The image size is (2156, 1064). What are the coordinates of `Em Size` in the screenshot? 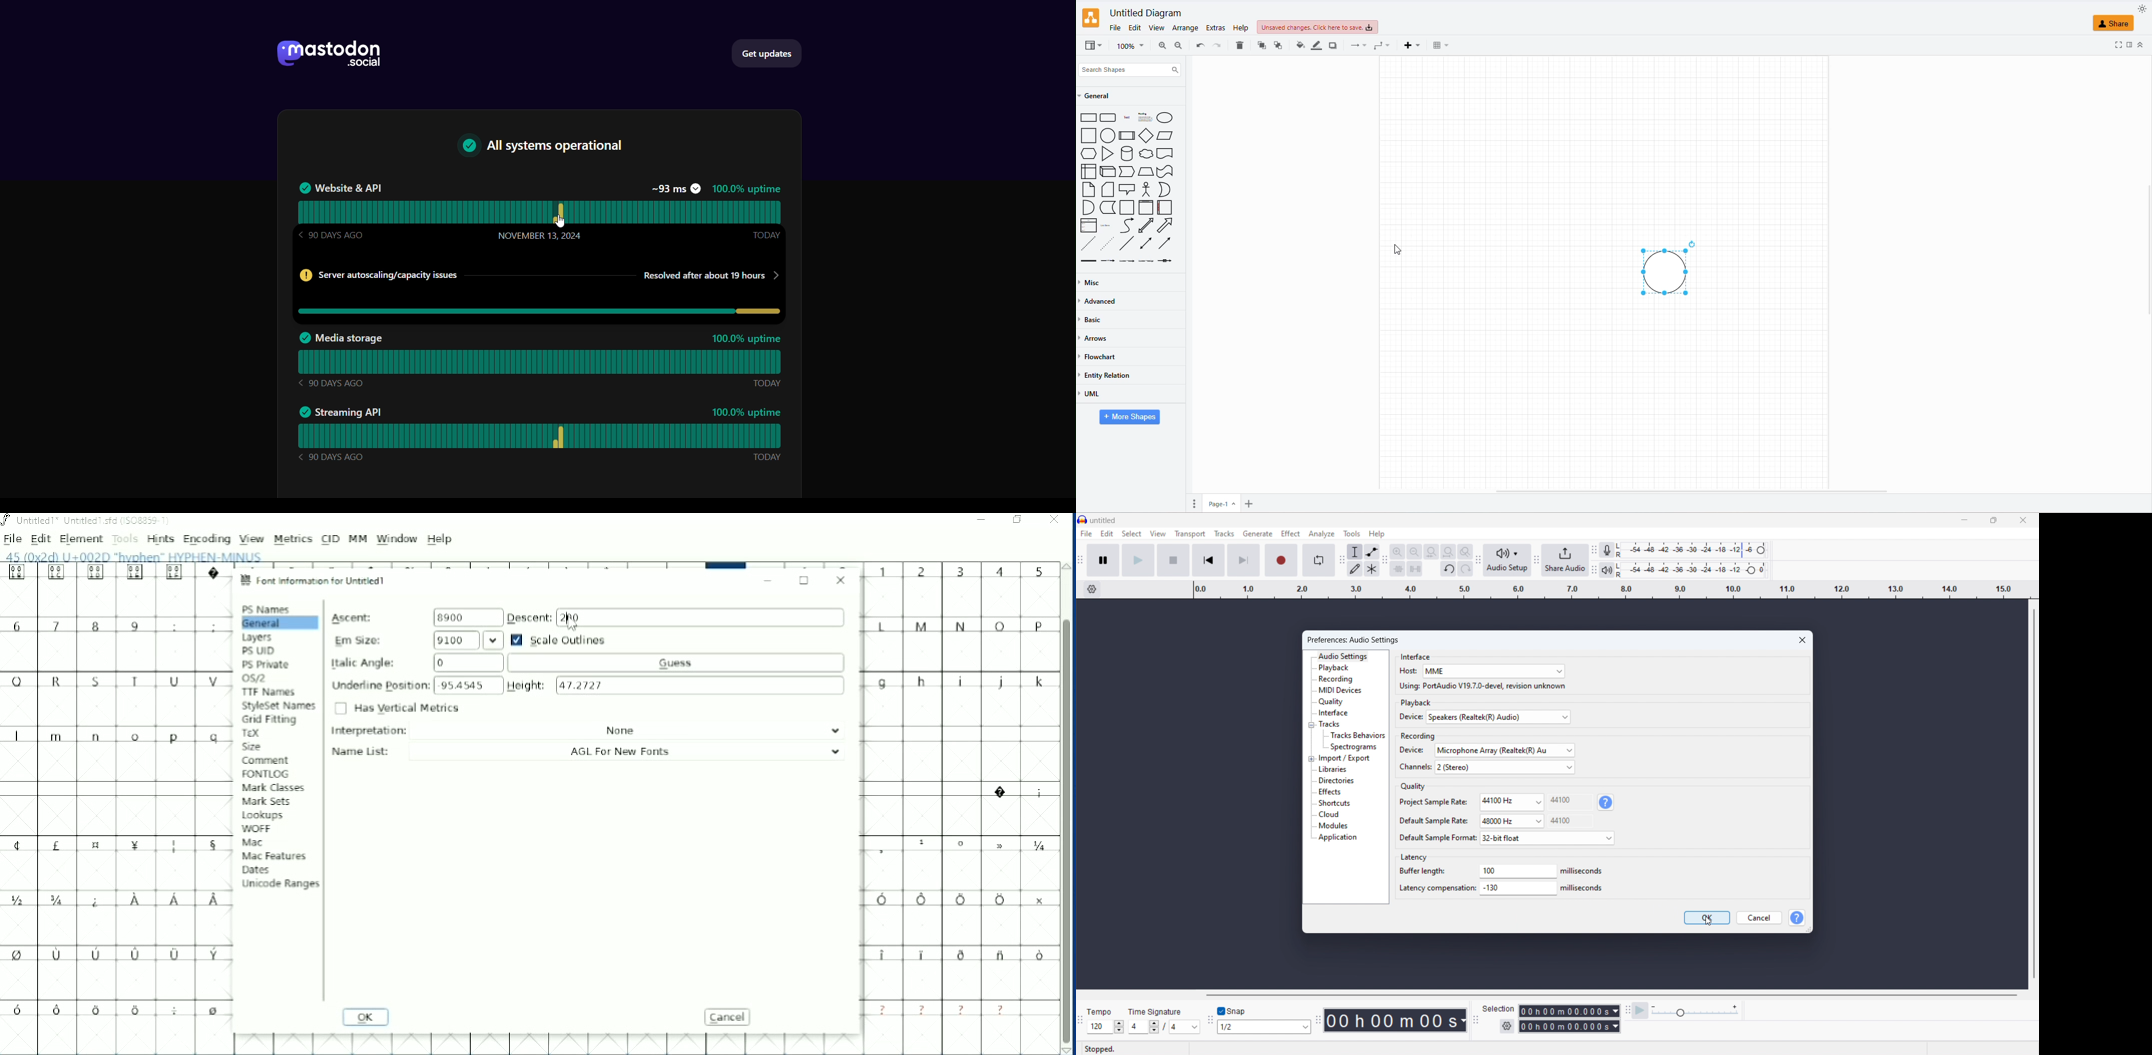 It's located at (418, 640).